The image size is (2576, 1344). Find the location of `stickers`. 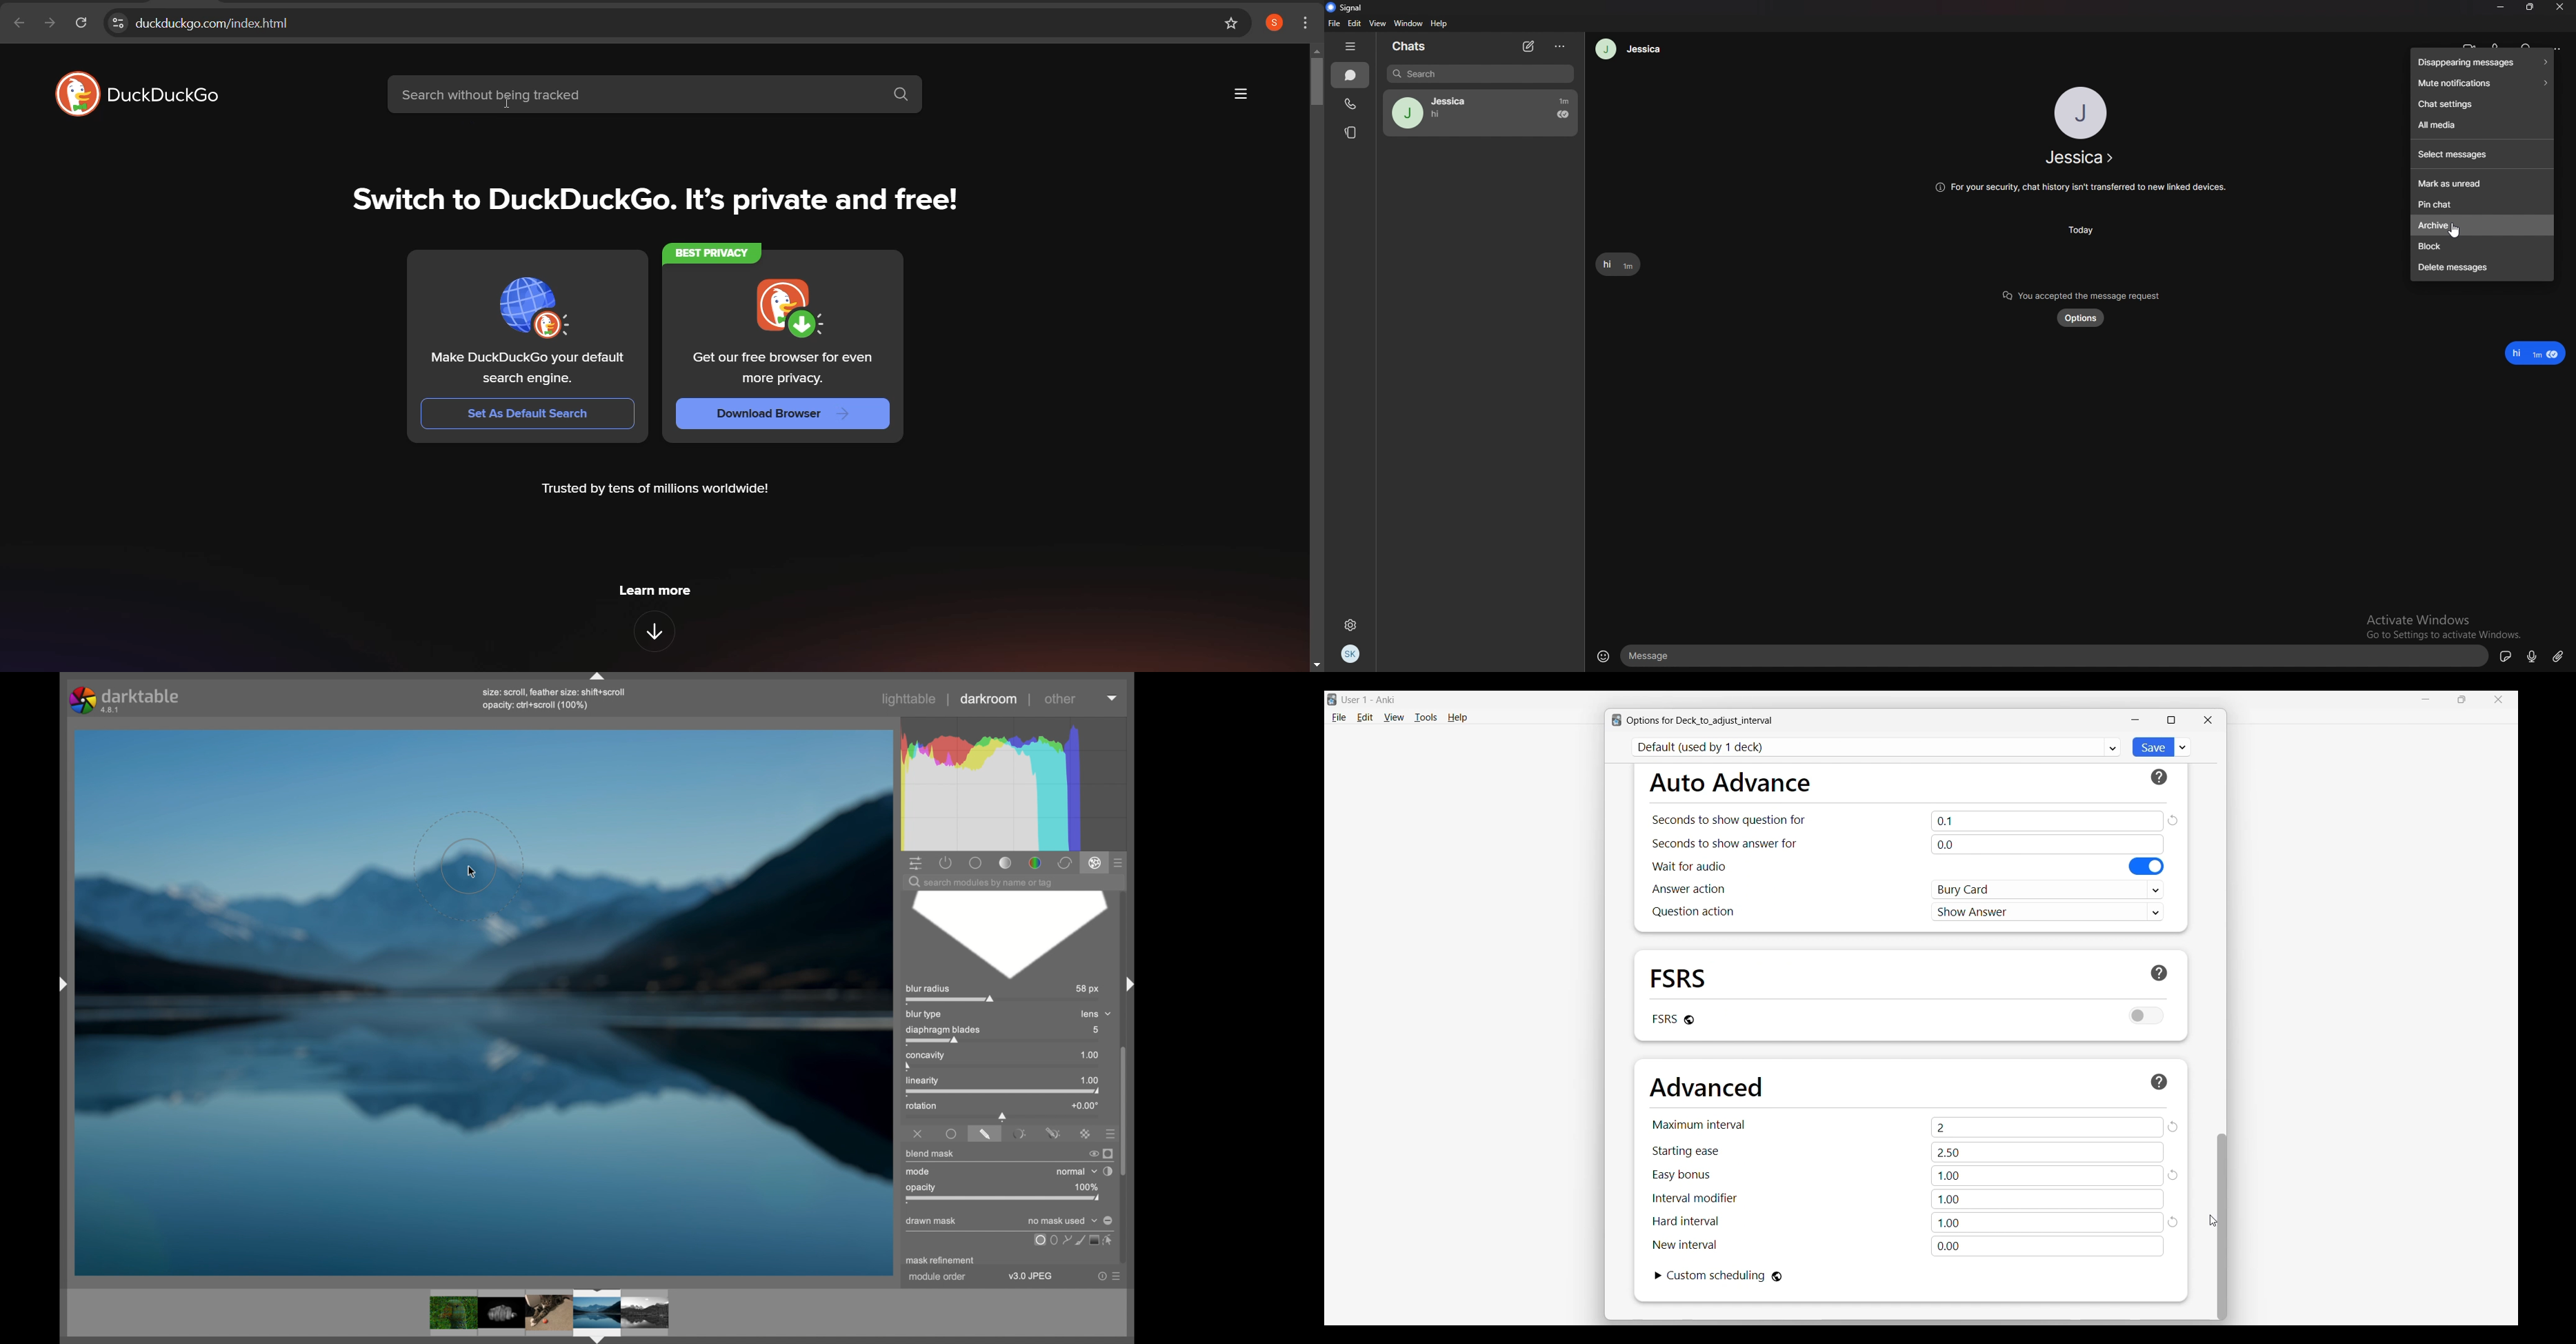

stickers is located at coordinates (2507, 656).